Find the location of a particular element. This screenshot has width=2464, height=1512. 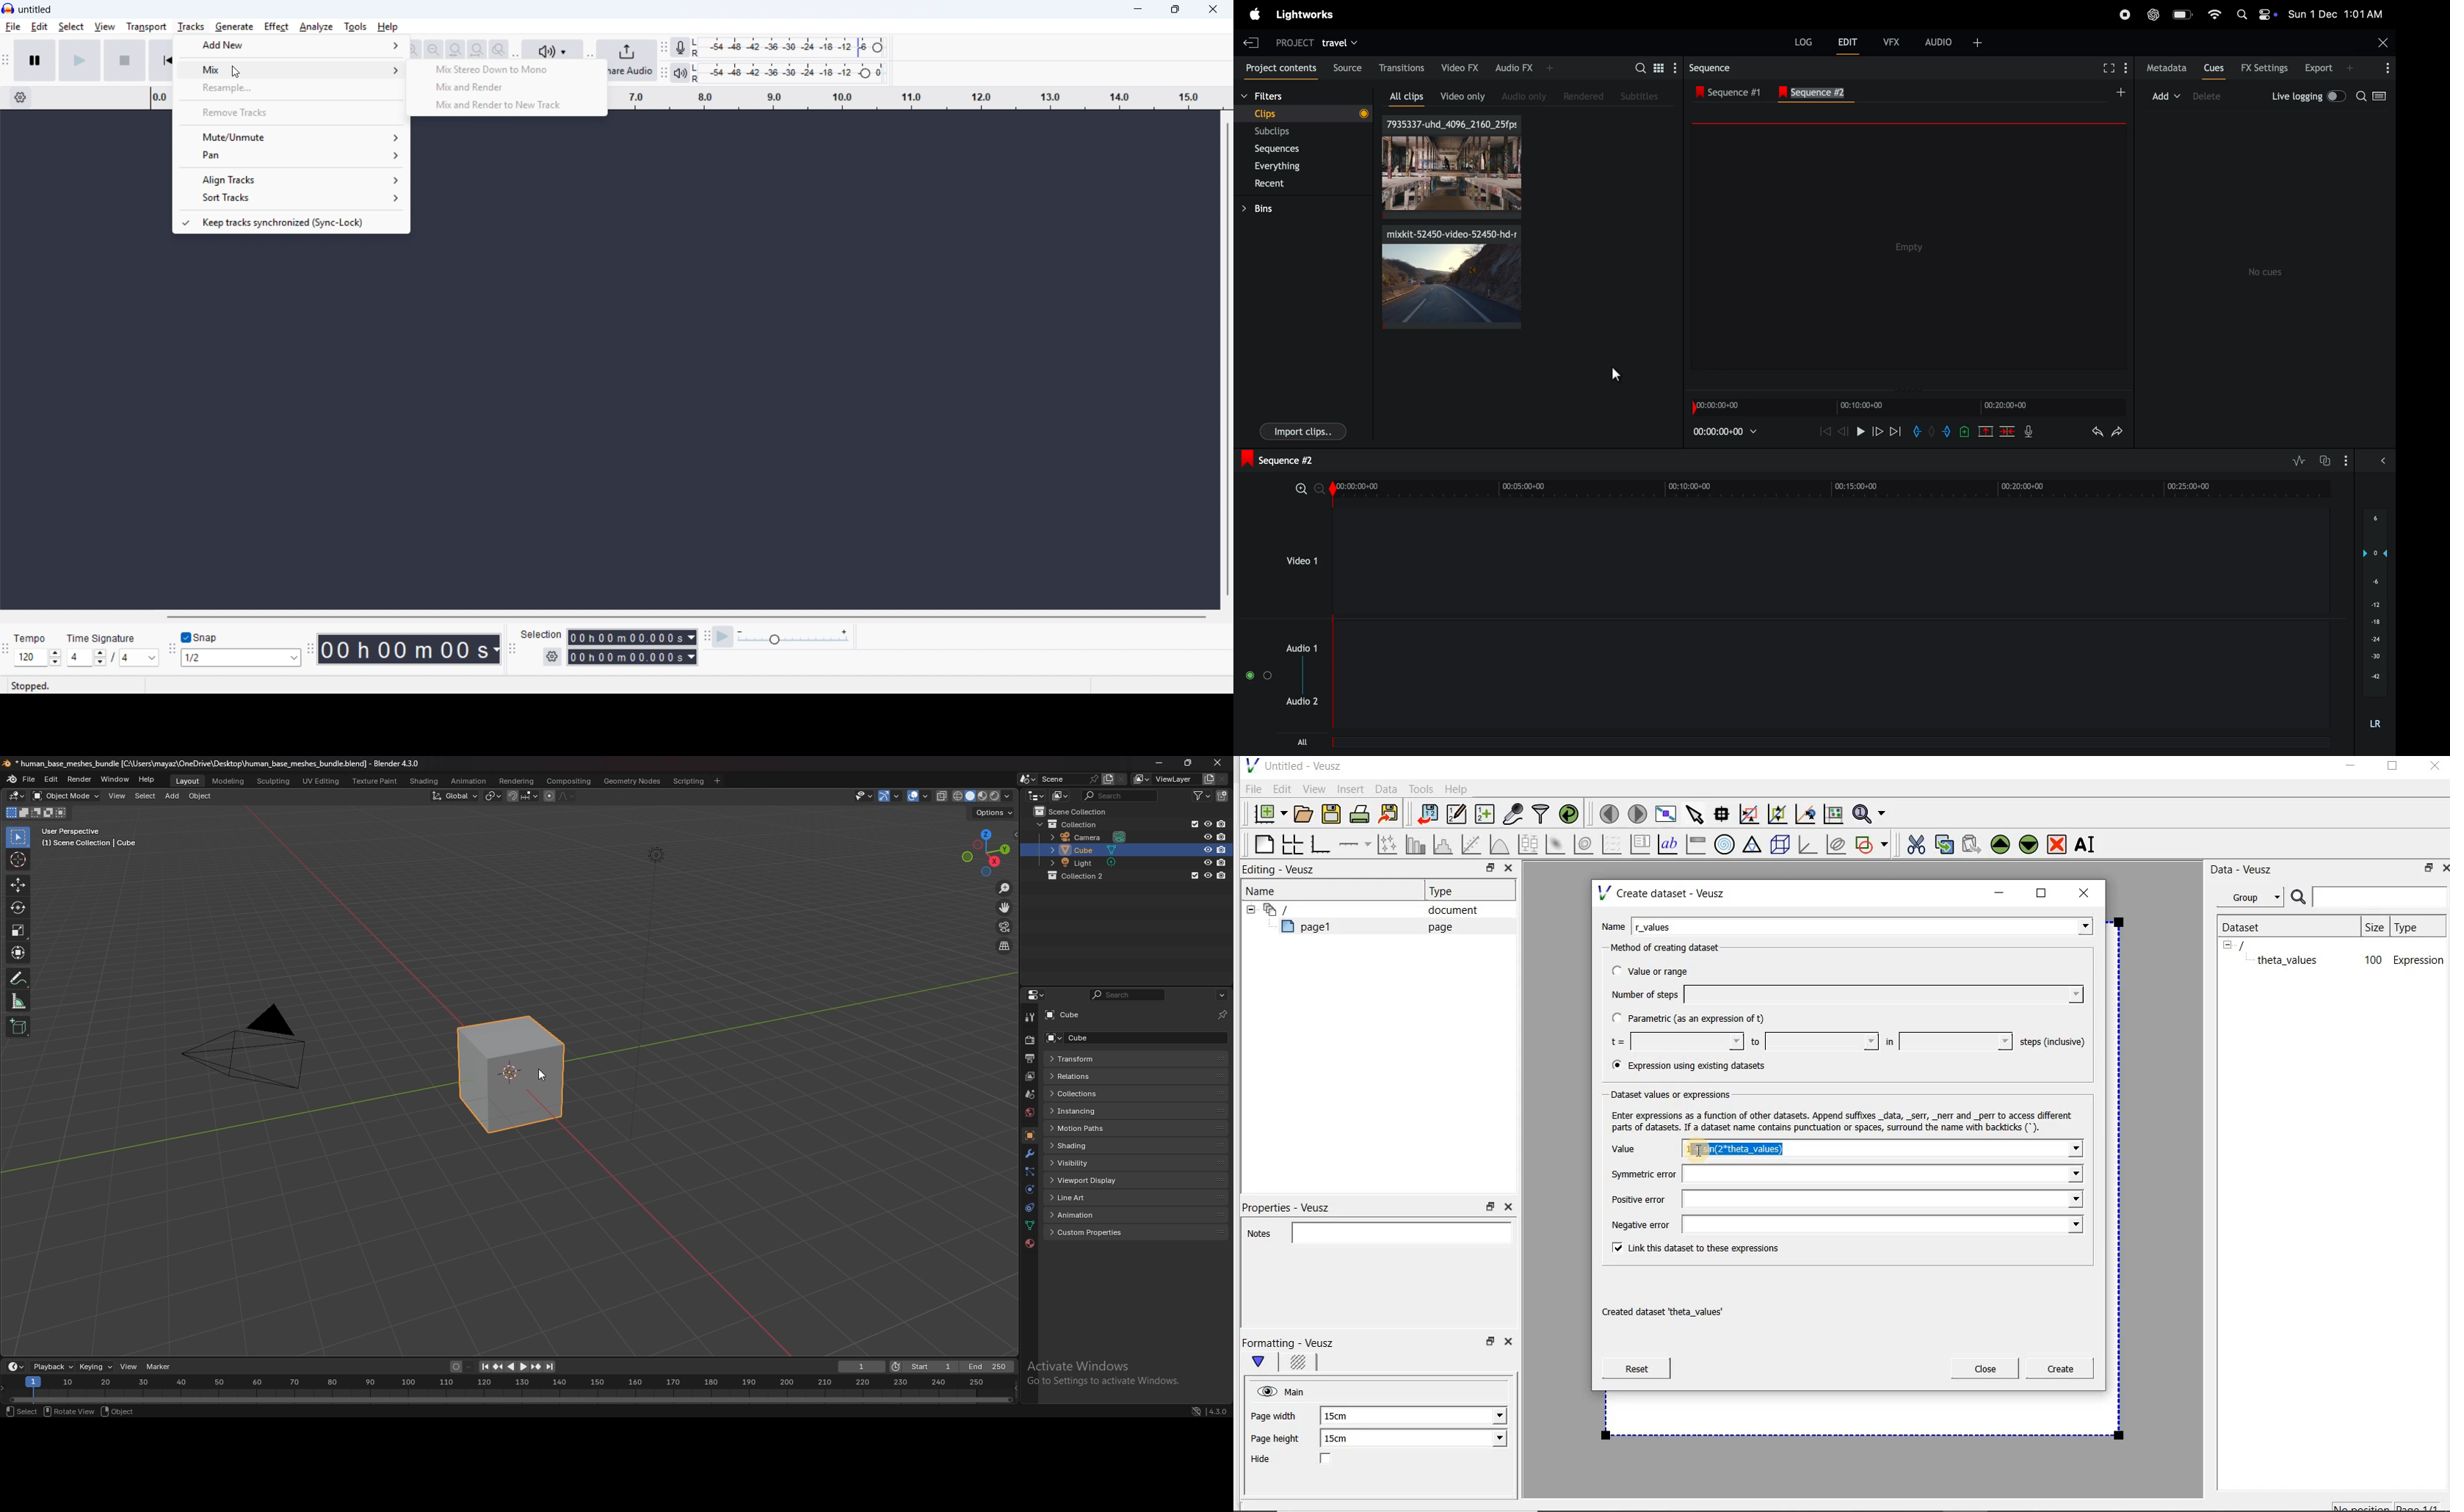

selected cube is located at coordinates (518, 1079).